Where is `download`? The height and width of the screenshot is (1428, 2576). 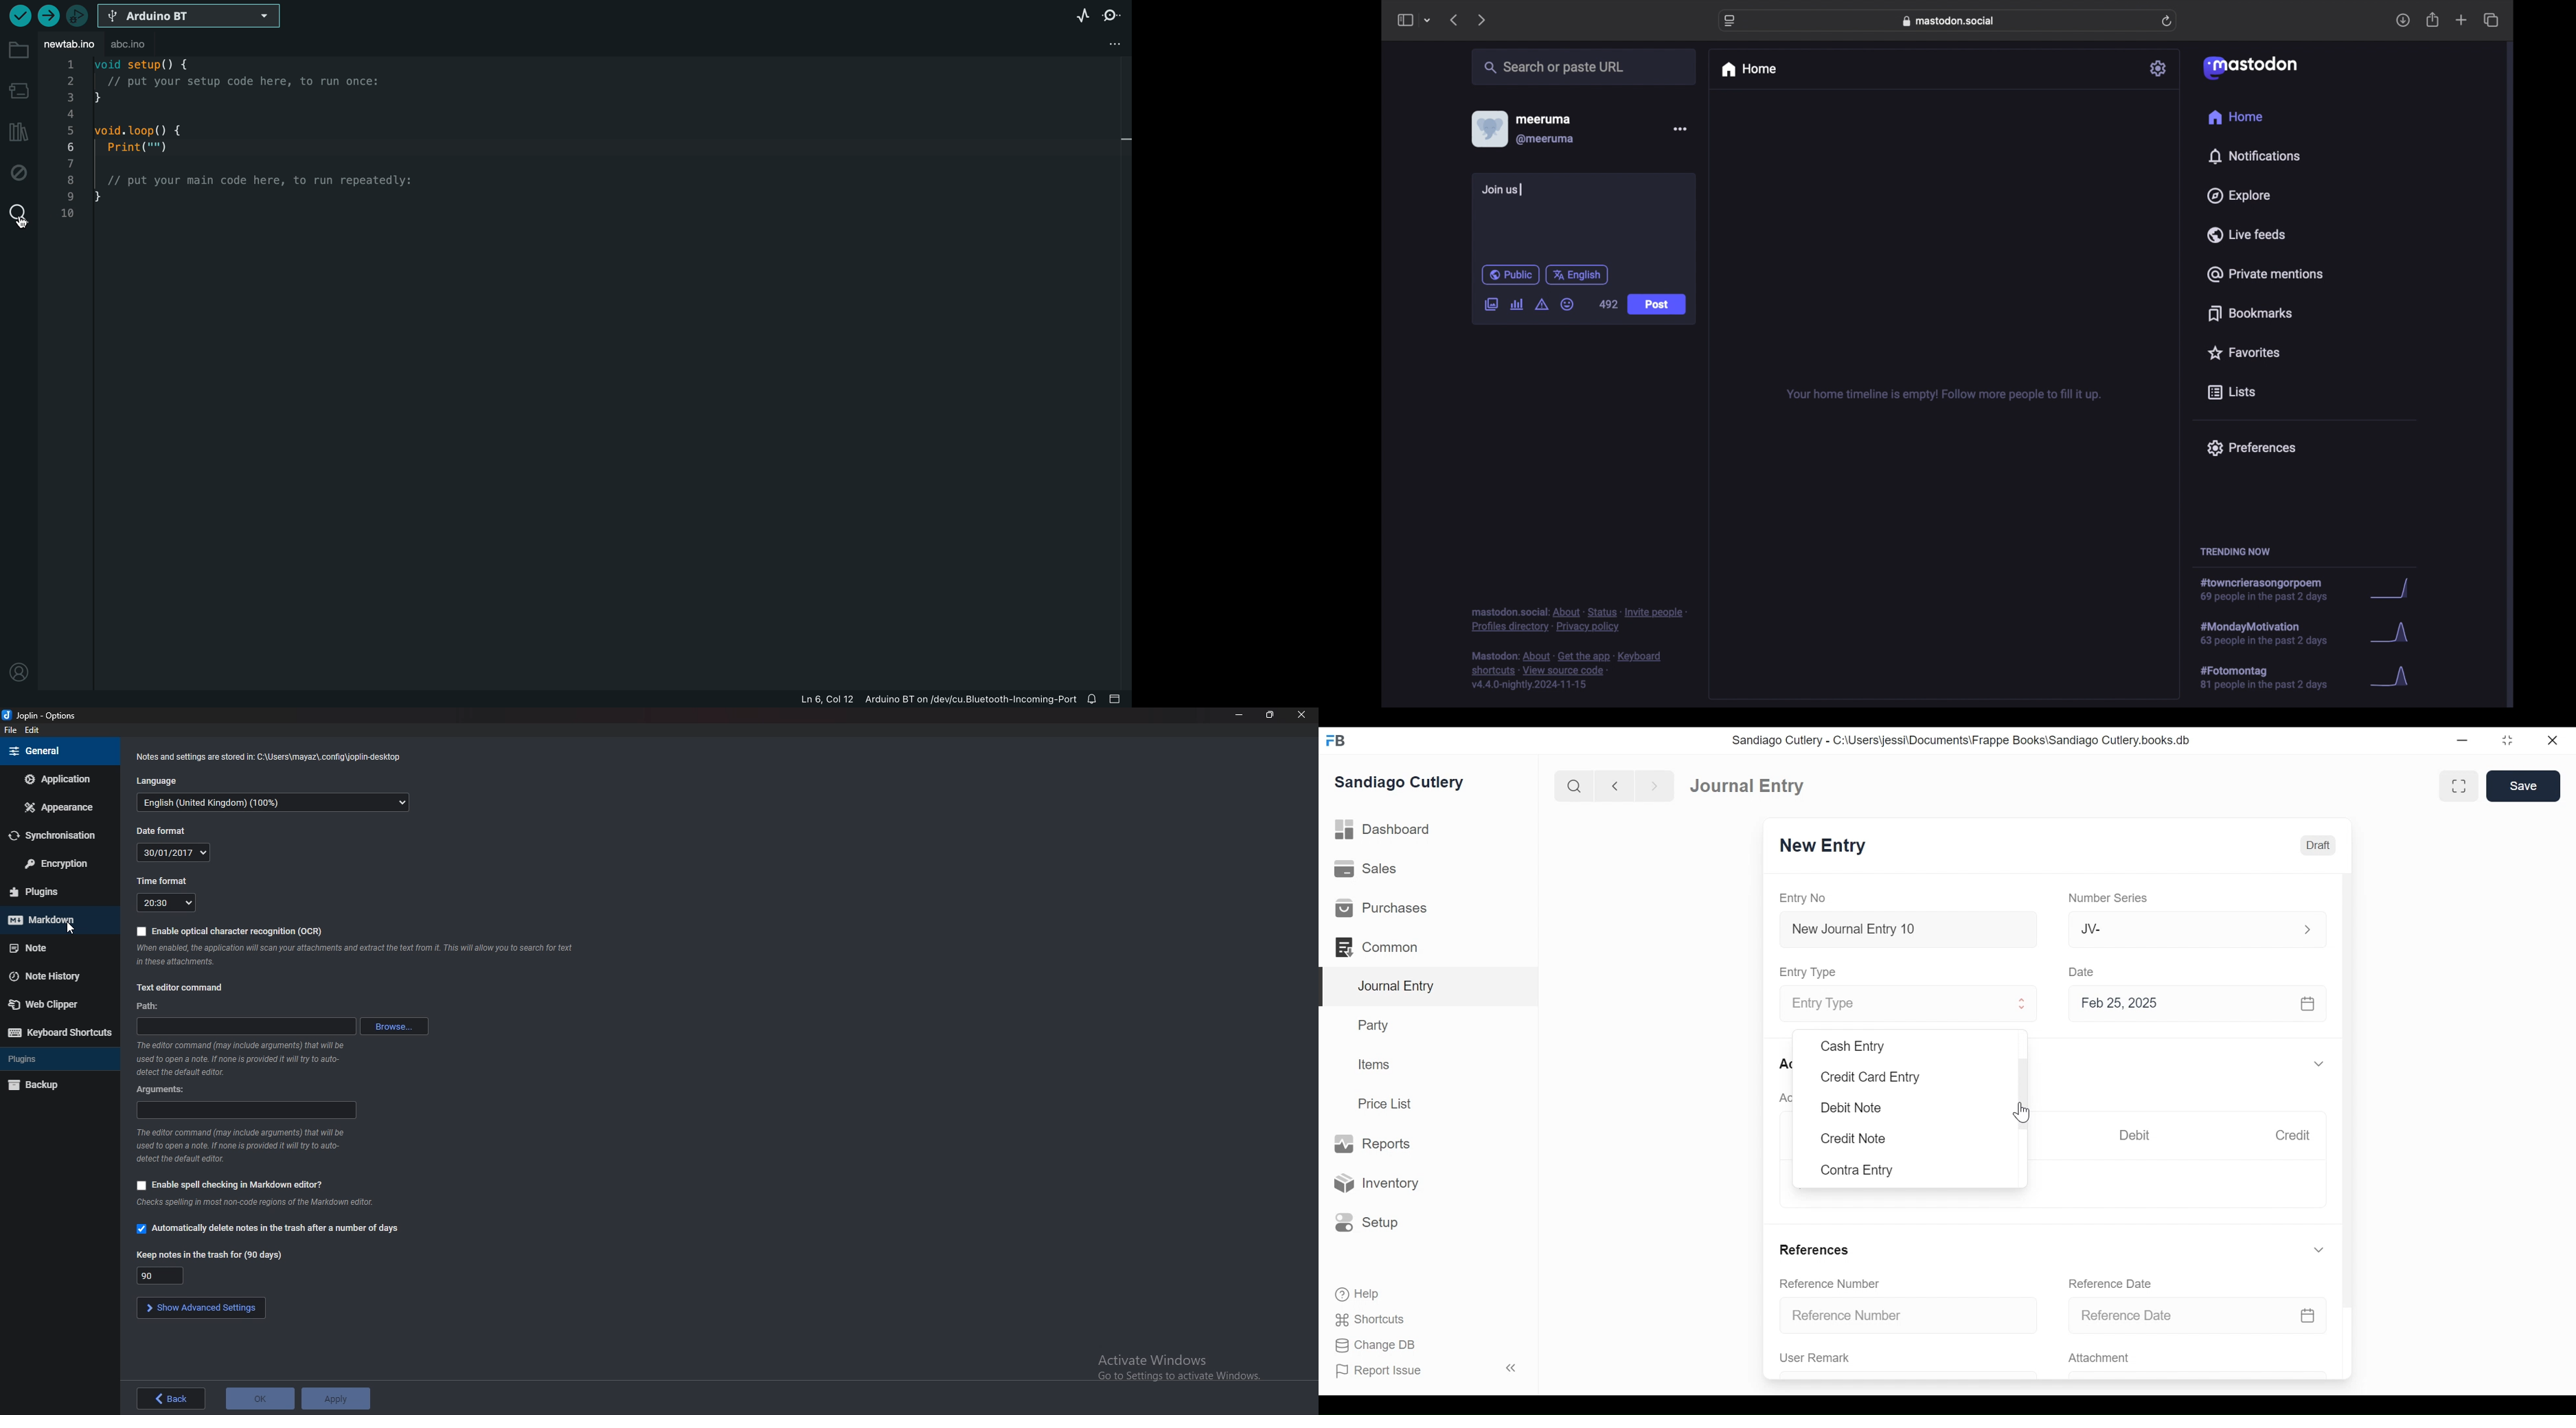
download is located at coordinates (2403, 21).